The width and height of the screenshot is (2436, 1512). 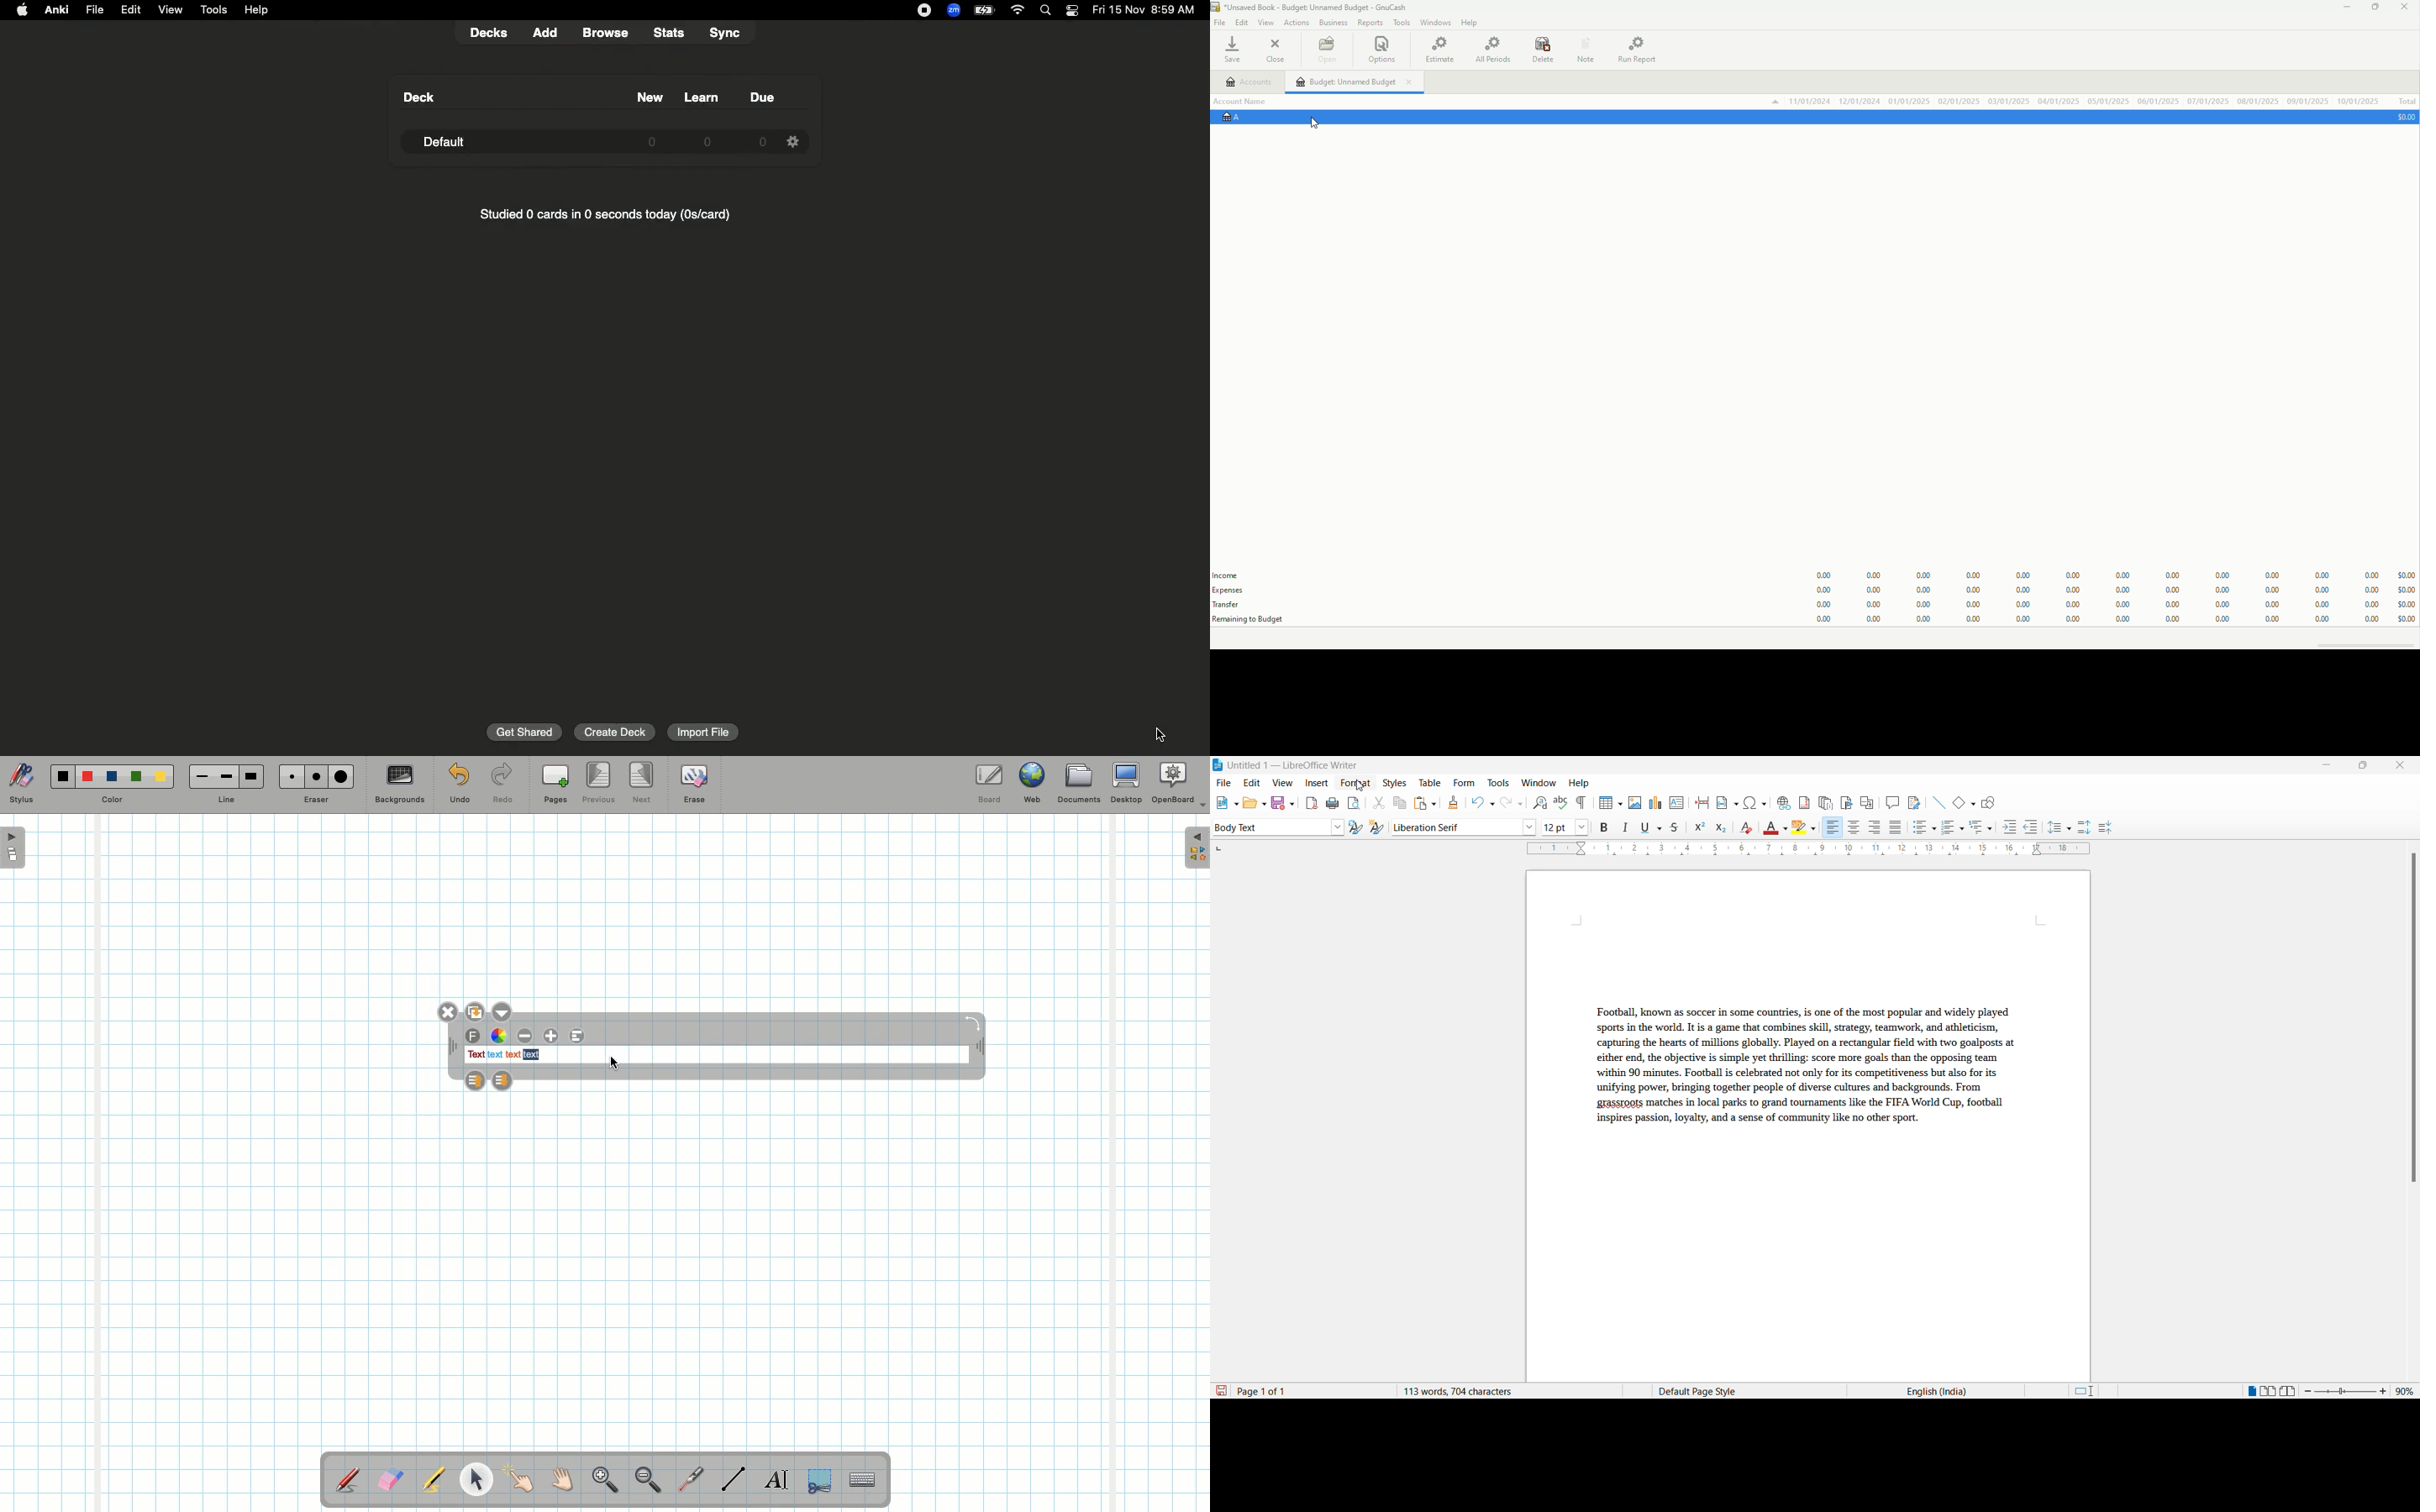 What do you see at coordinates (1453, 827) in the screenshot?
I see `font name` at bounding box center [1453, 827].